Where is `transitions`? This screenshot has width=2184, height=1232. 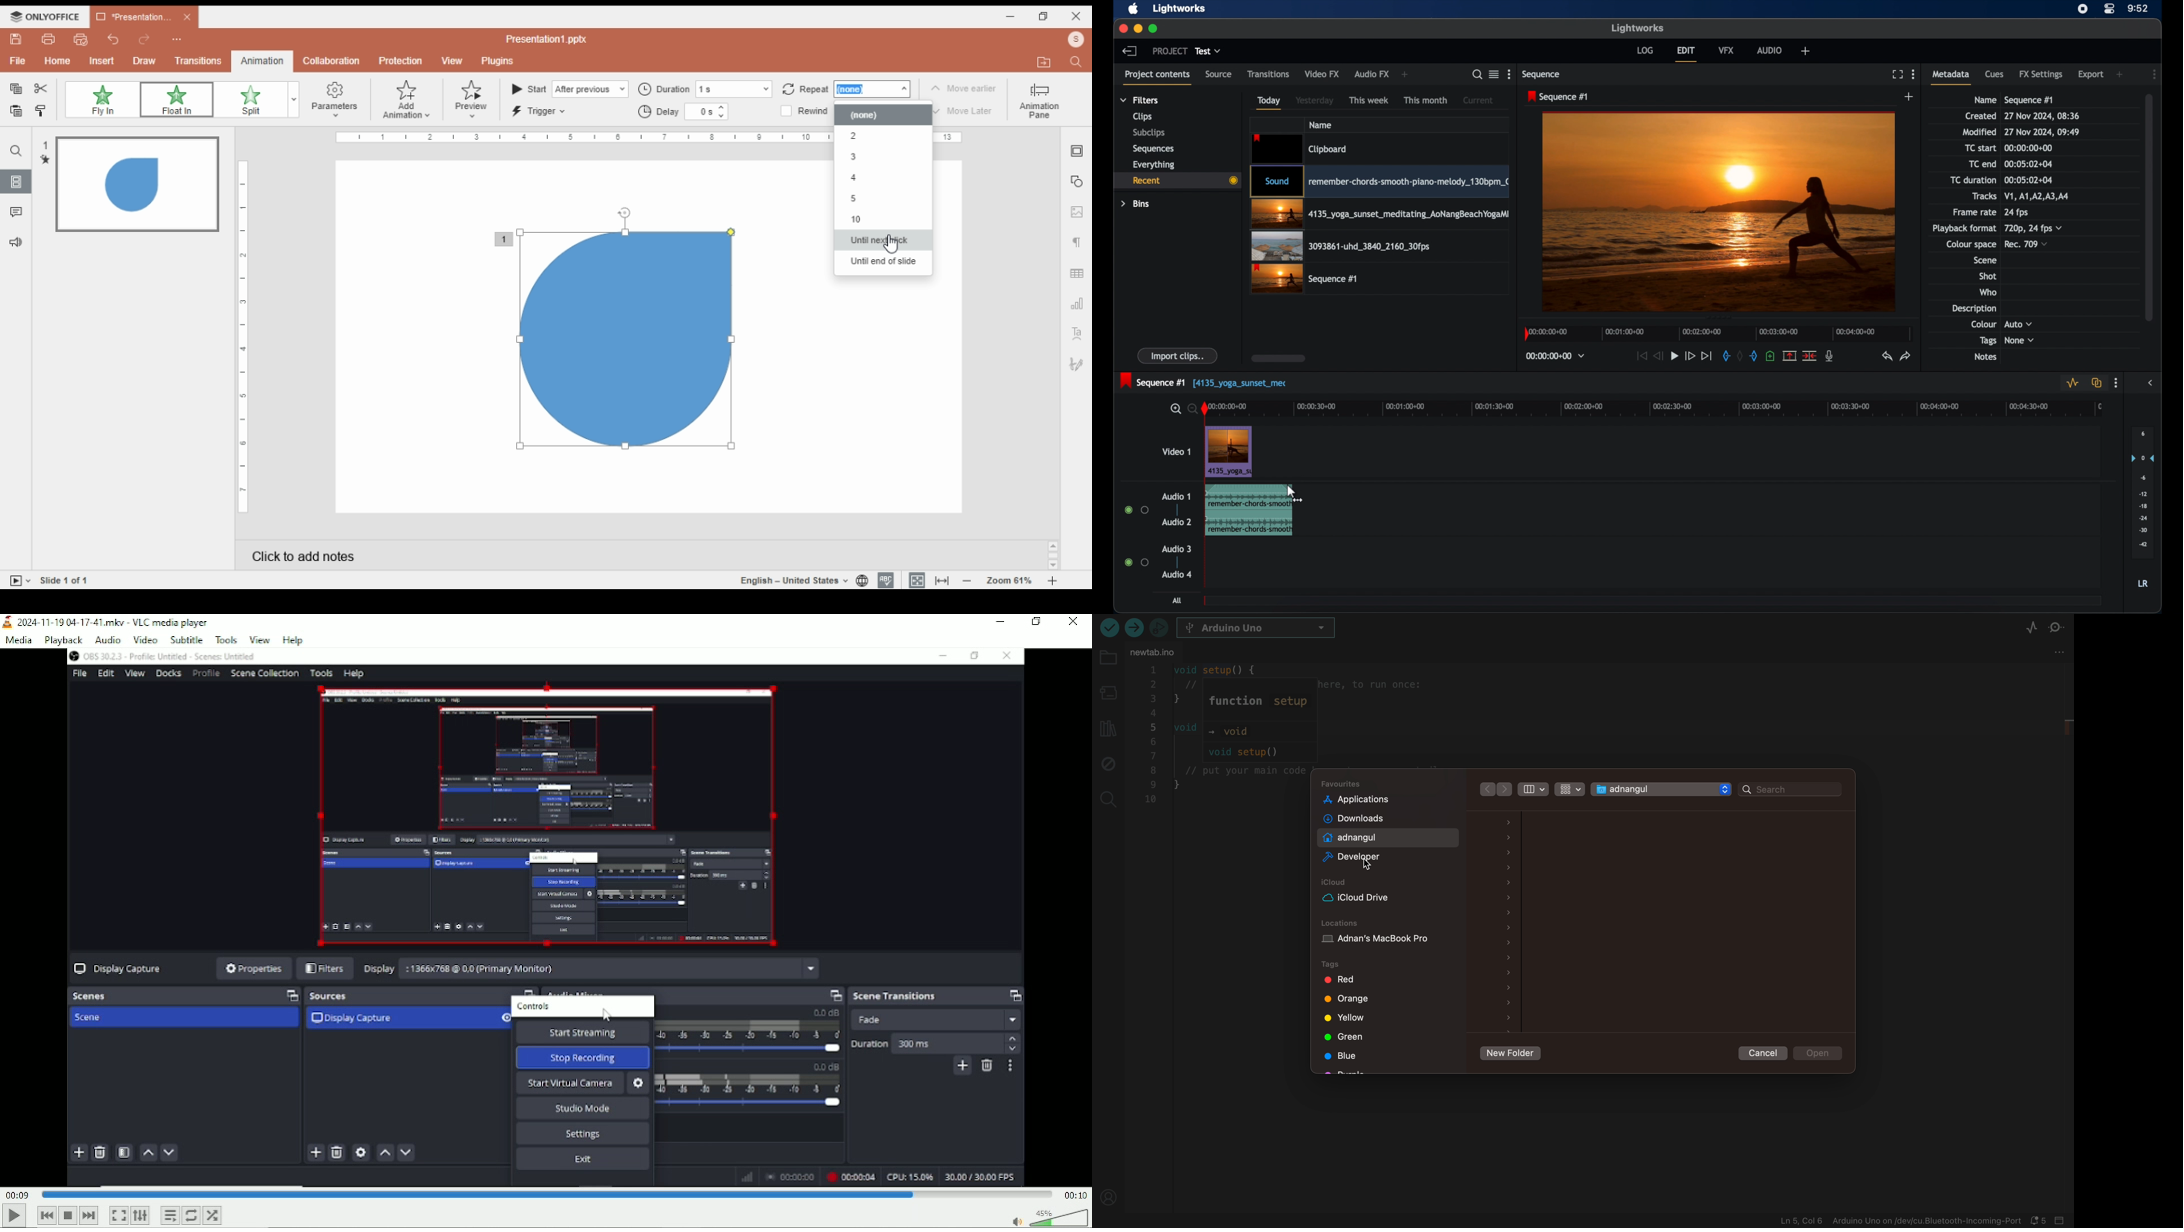 transitions is located at coordinates (1268, 73).